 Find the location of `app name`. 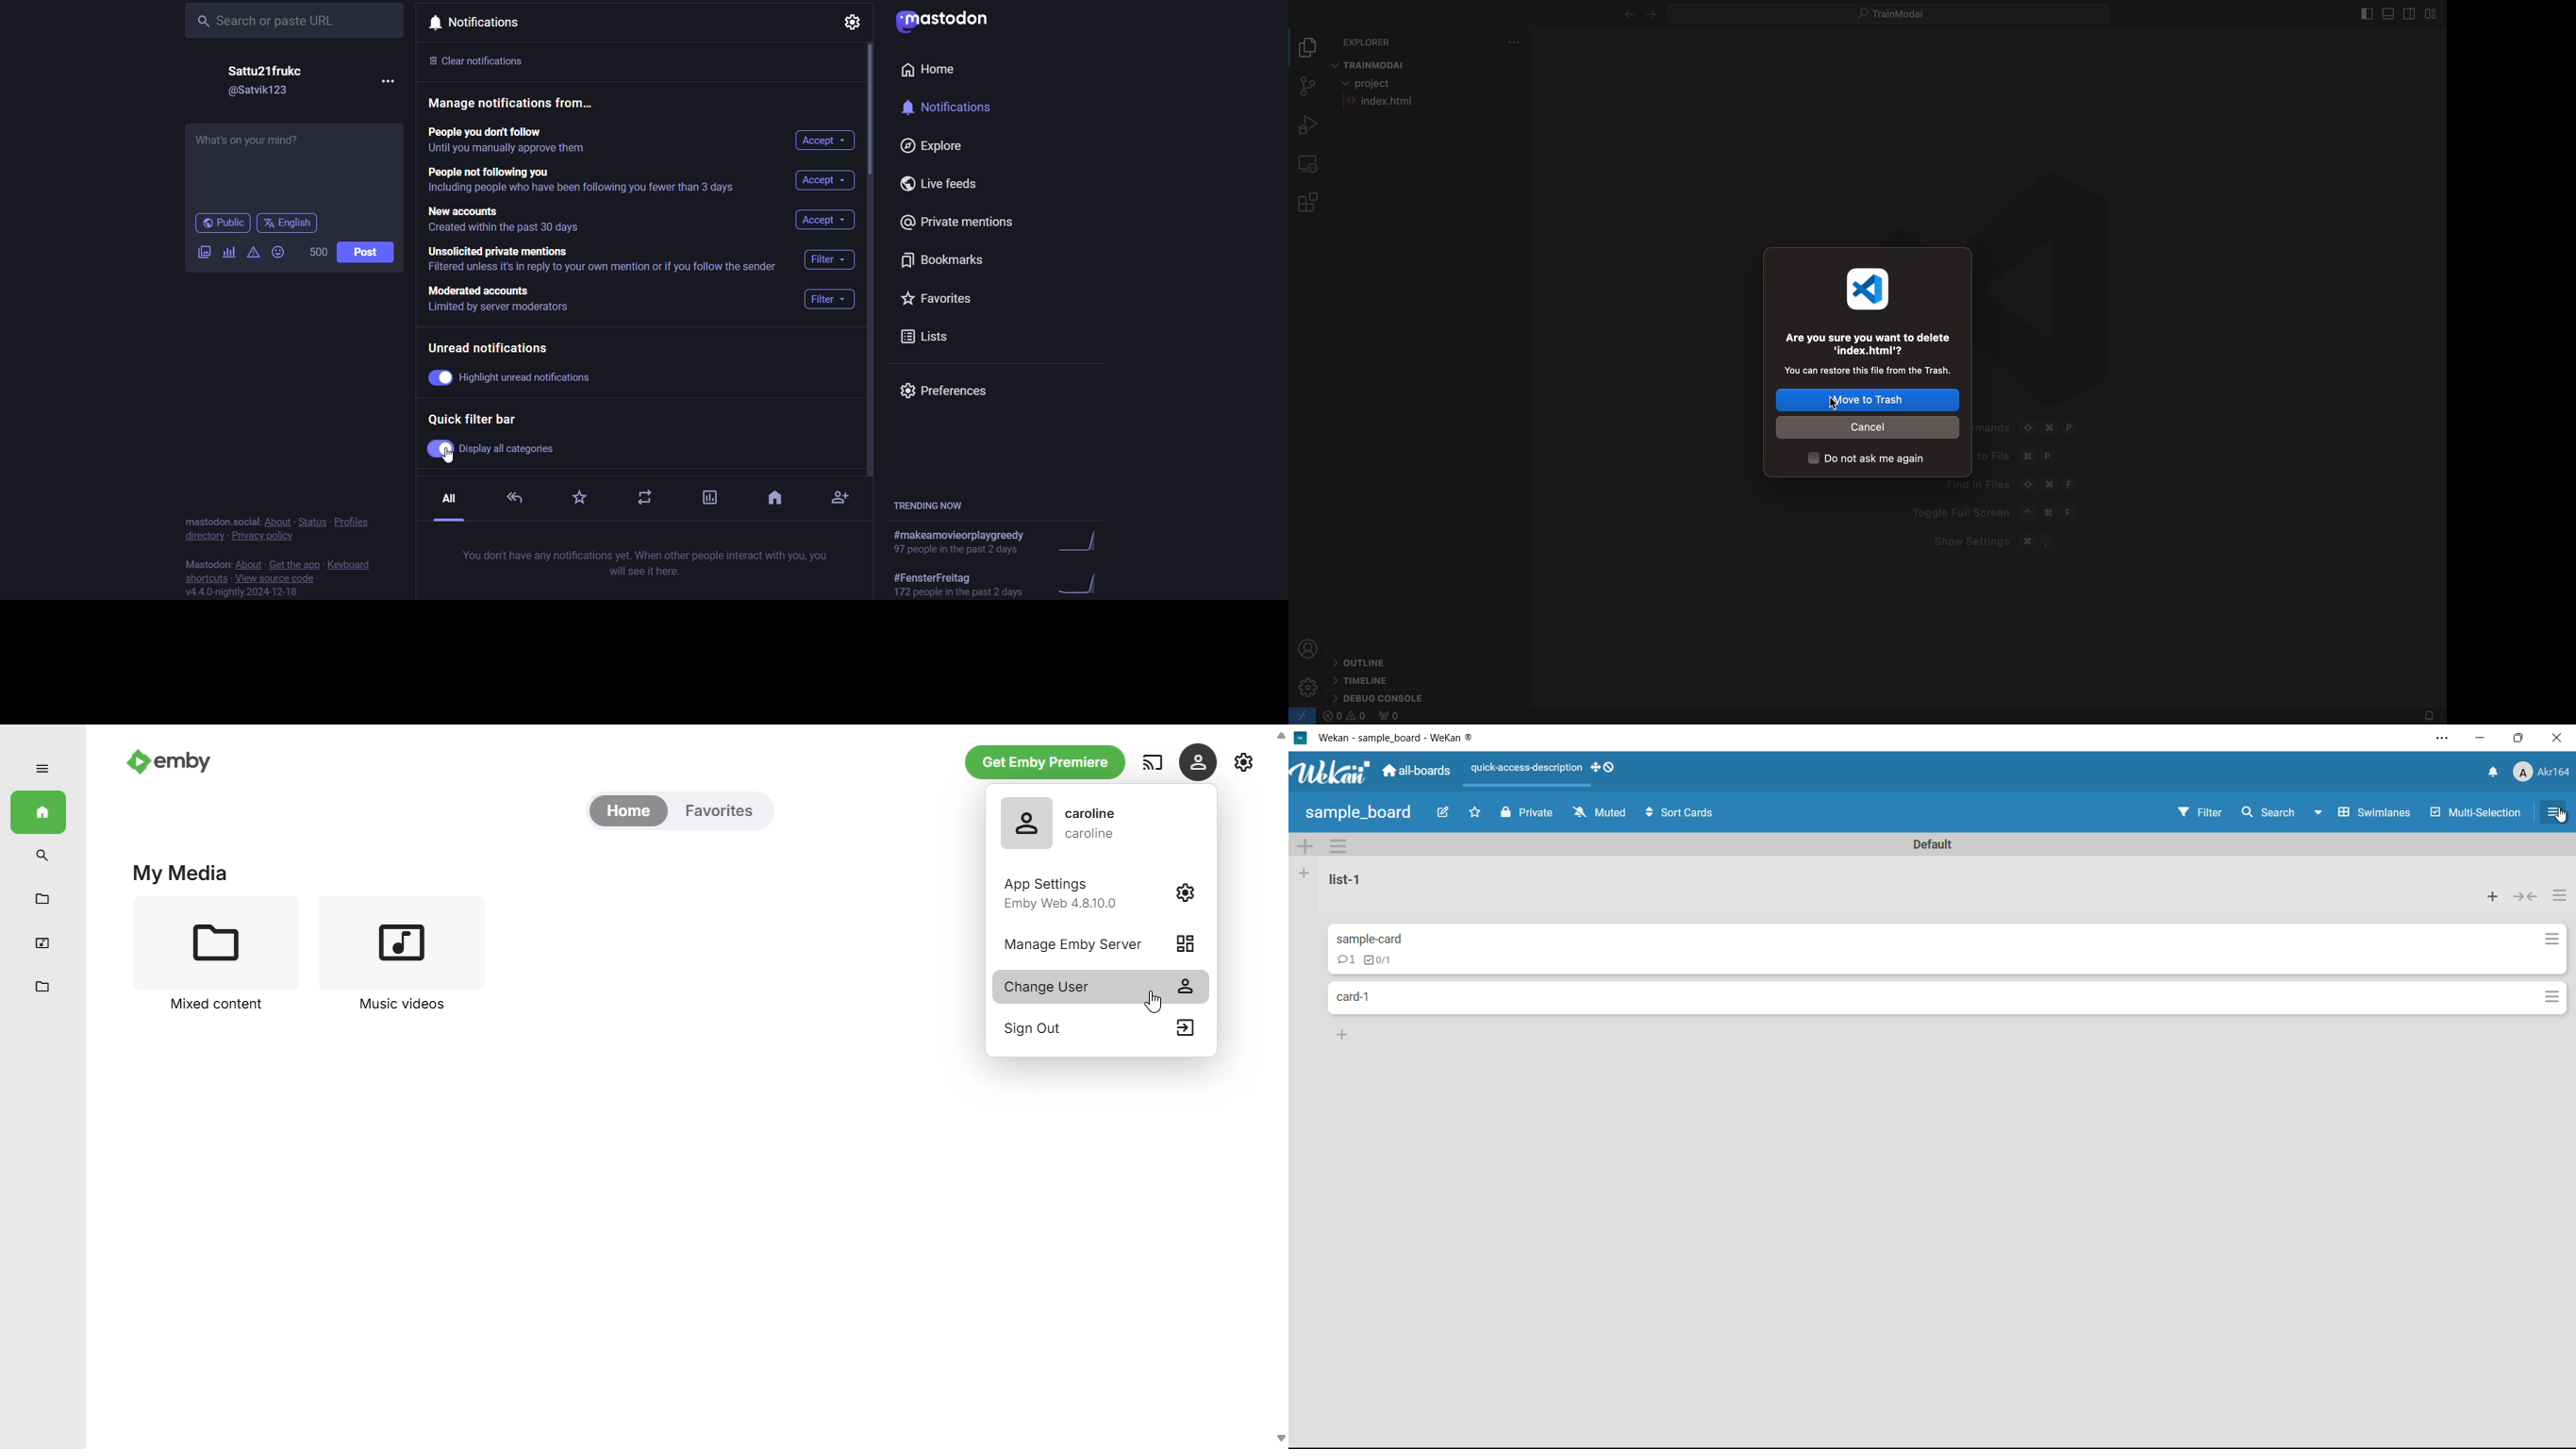

app name is located at coordinates (1398, 737).